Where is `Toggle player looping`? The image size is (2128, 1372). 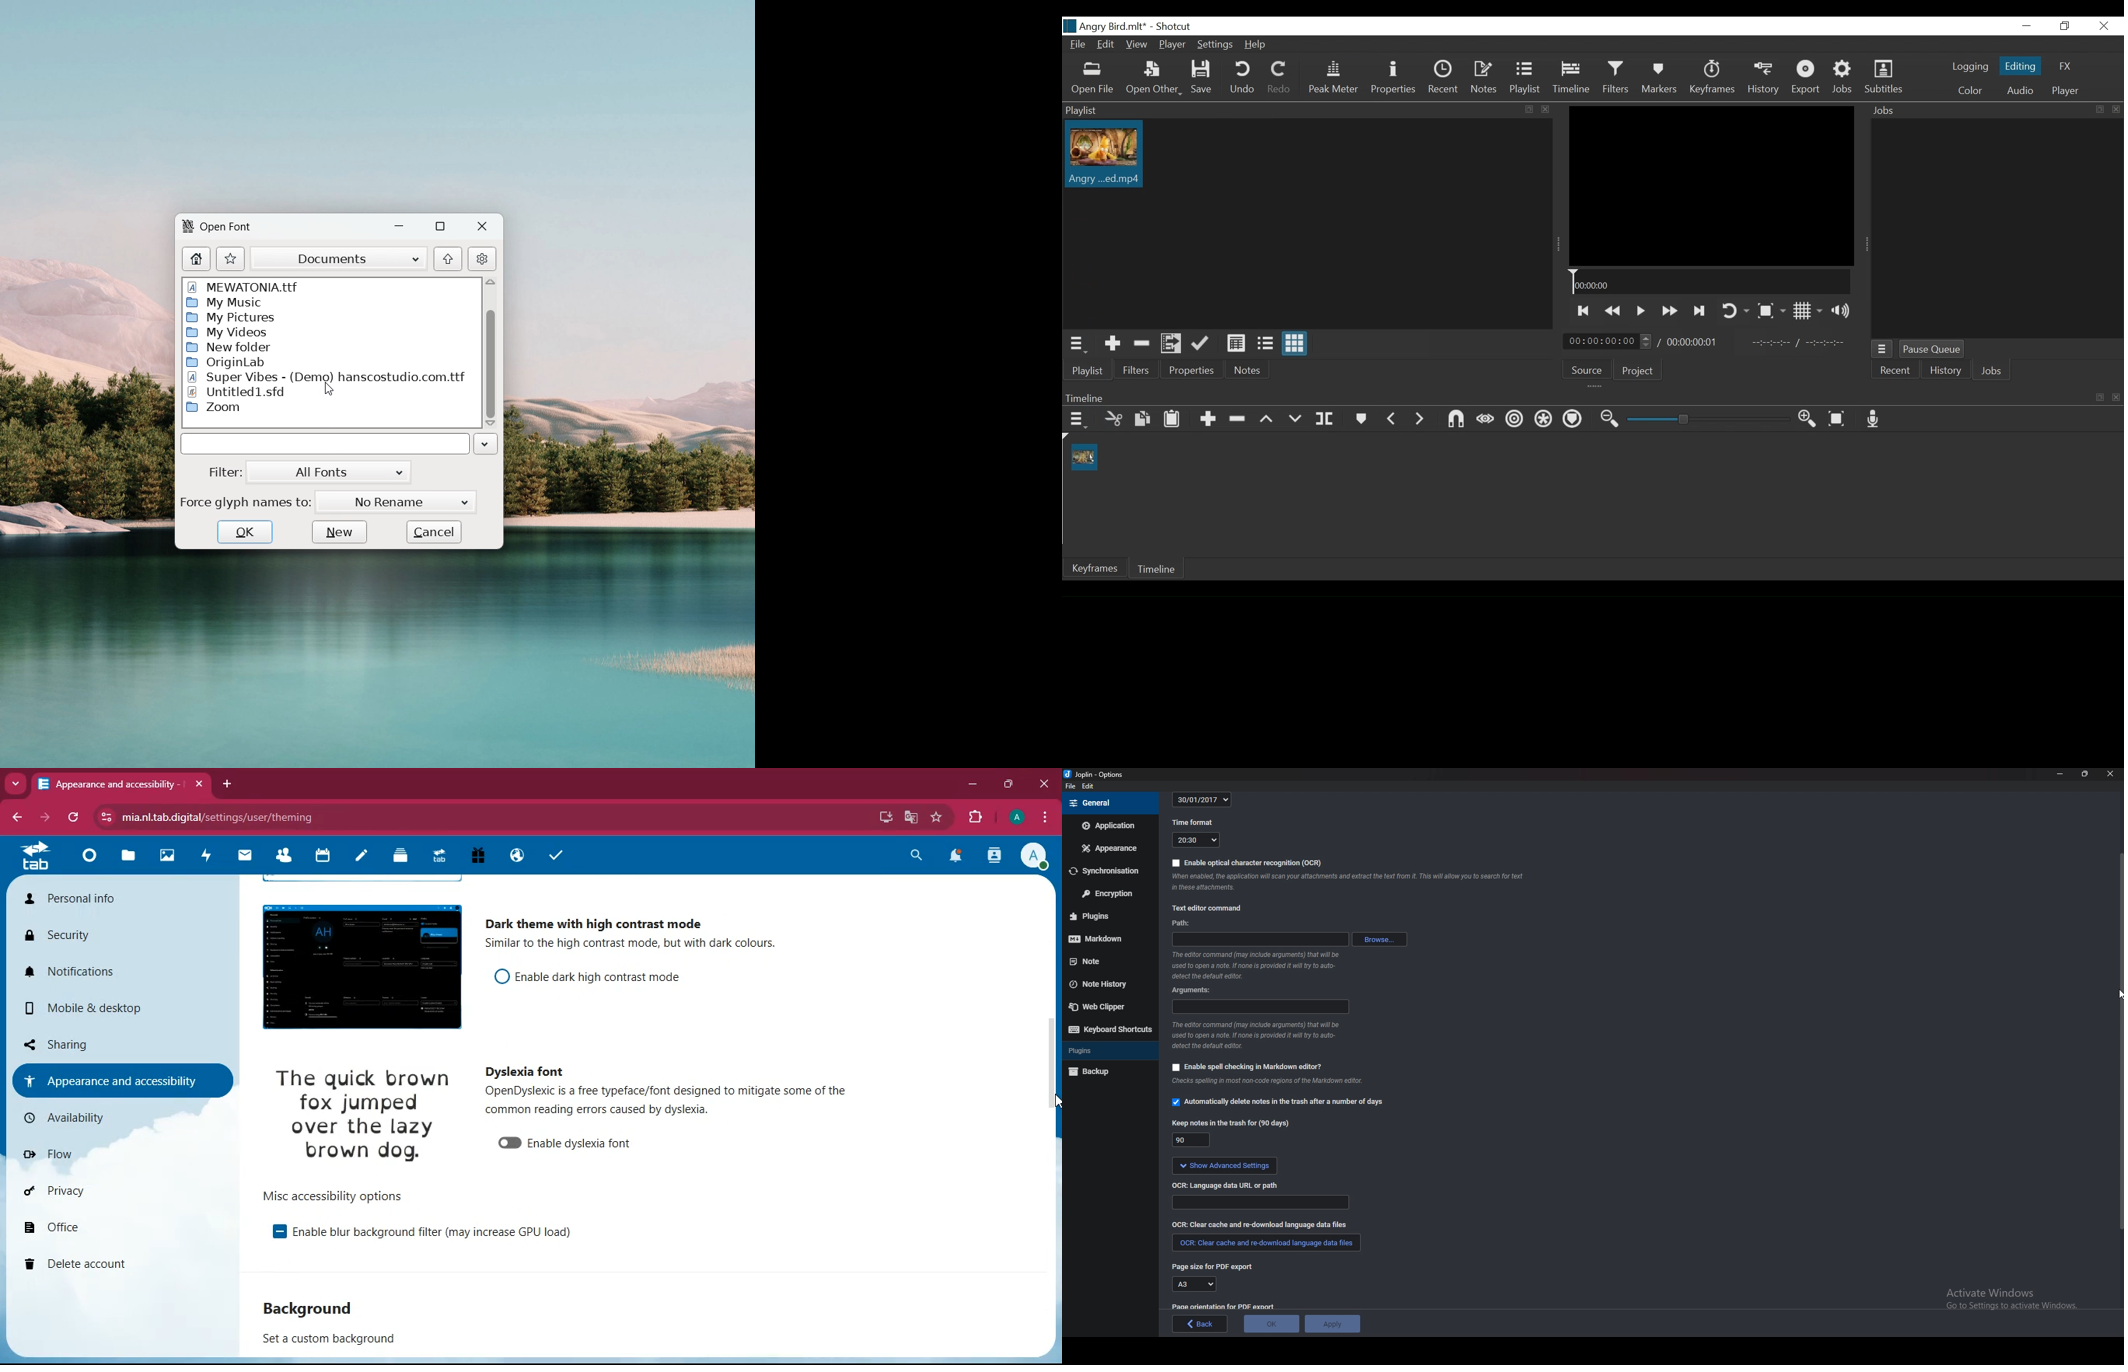
Toggle player looping is located at coordinates (1735, 311).